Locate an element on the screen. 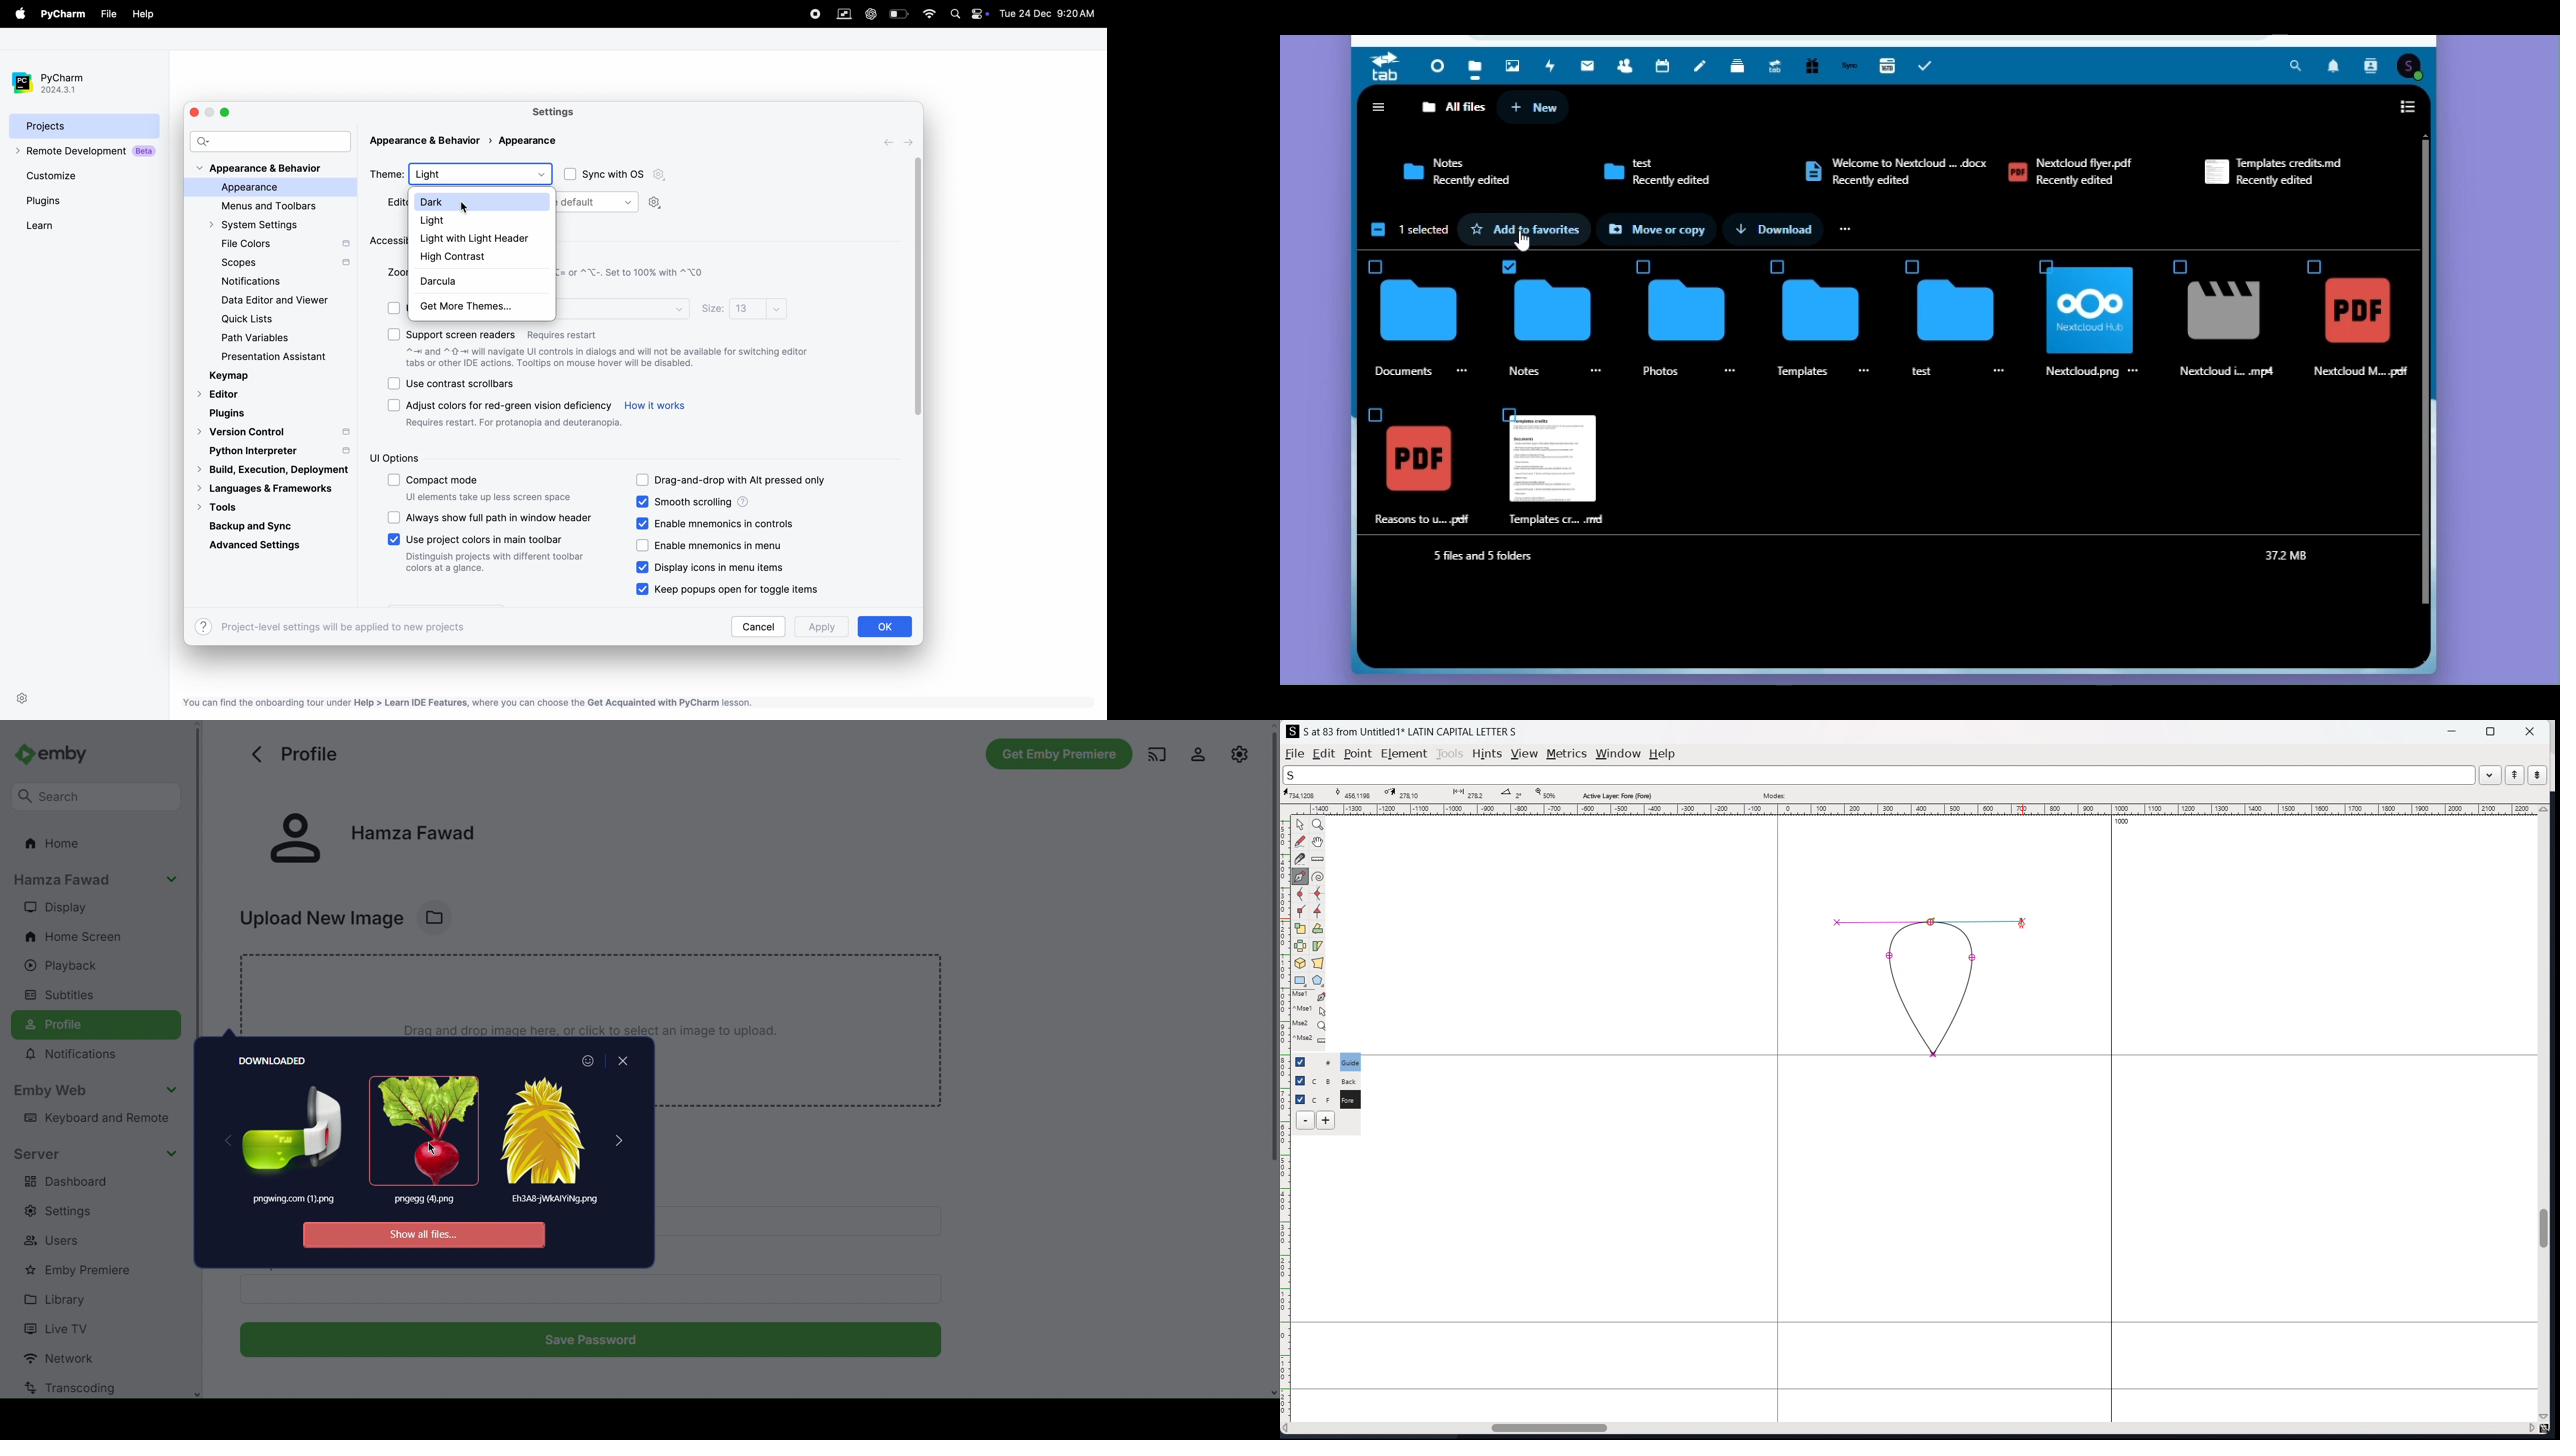 This screenshot has width=2576, height=1456. checkbox is located at coordinates (643, 502).